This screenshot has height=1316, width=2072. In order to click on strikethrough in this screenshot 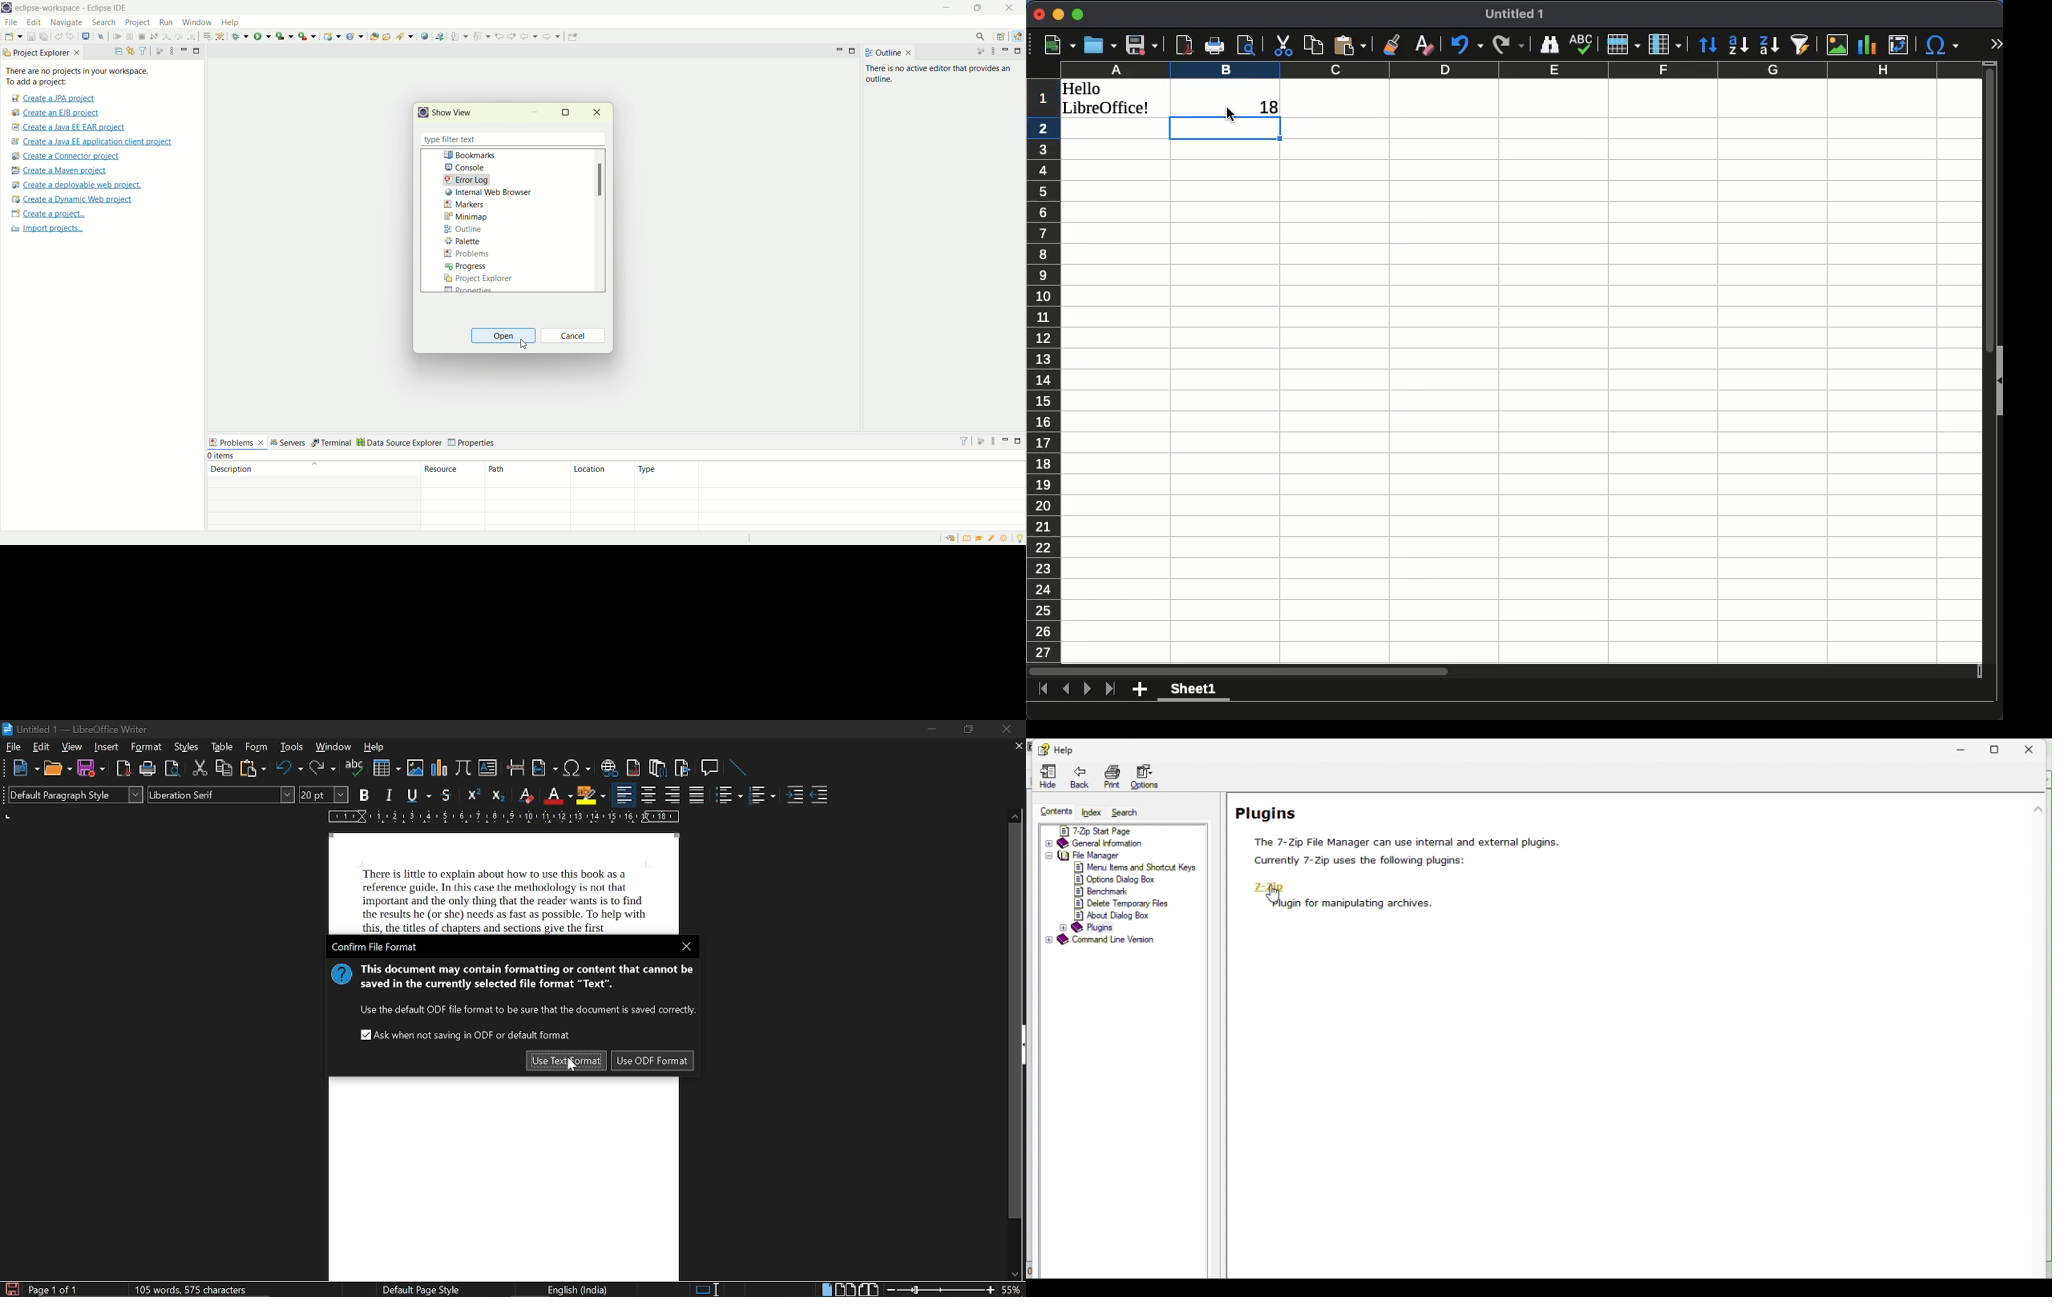, I will do `click(446, 795)`.